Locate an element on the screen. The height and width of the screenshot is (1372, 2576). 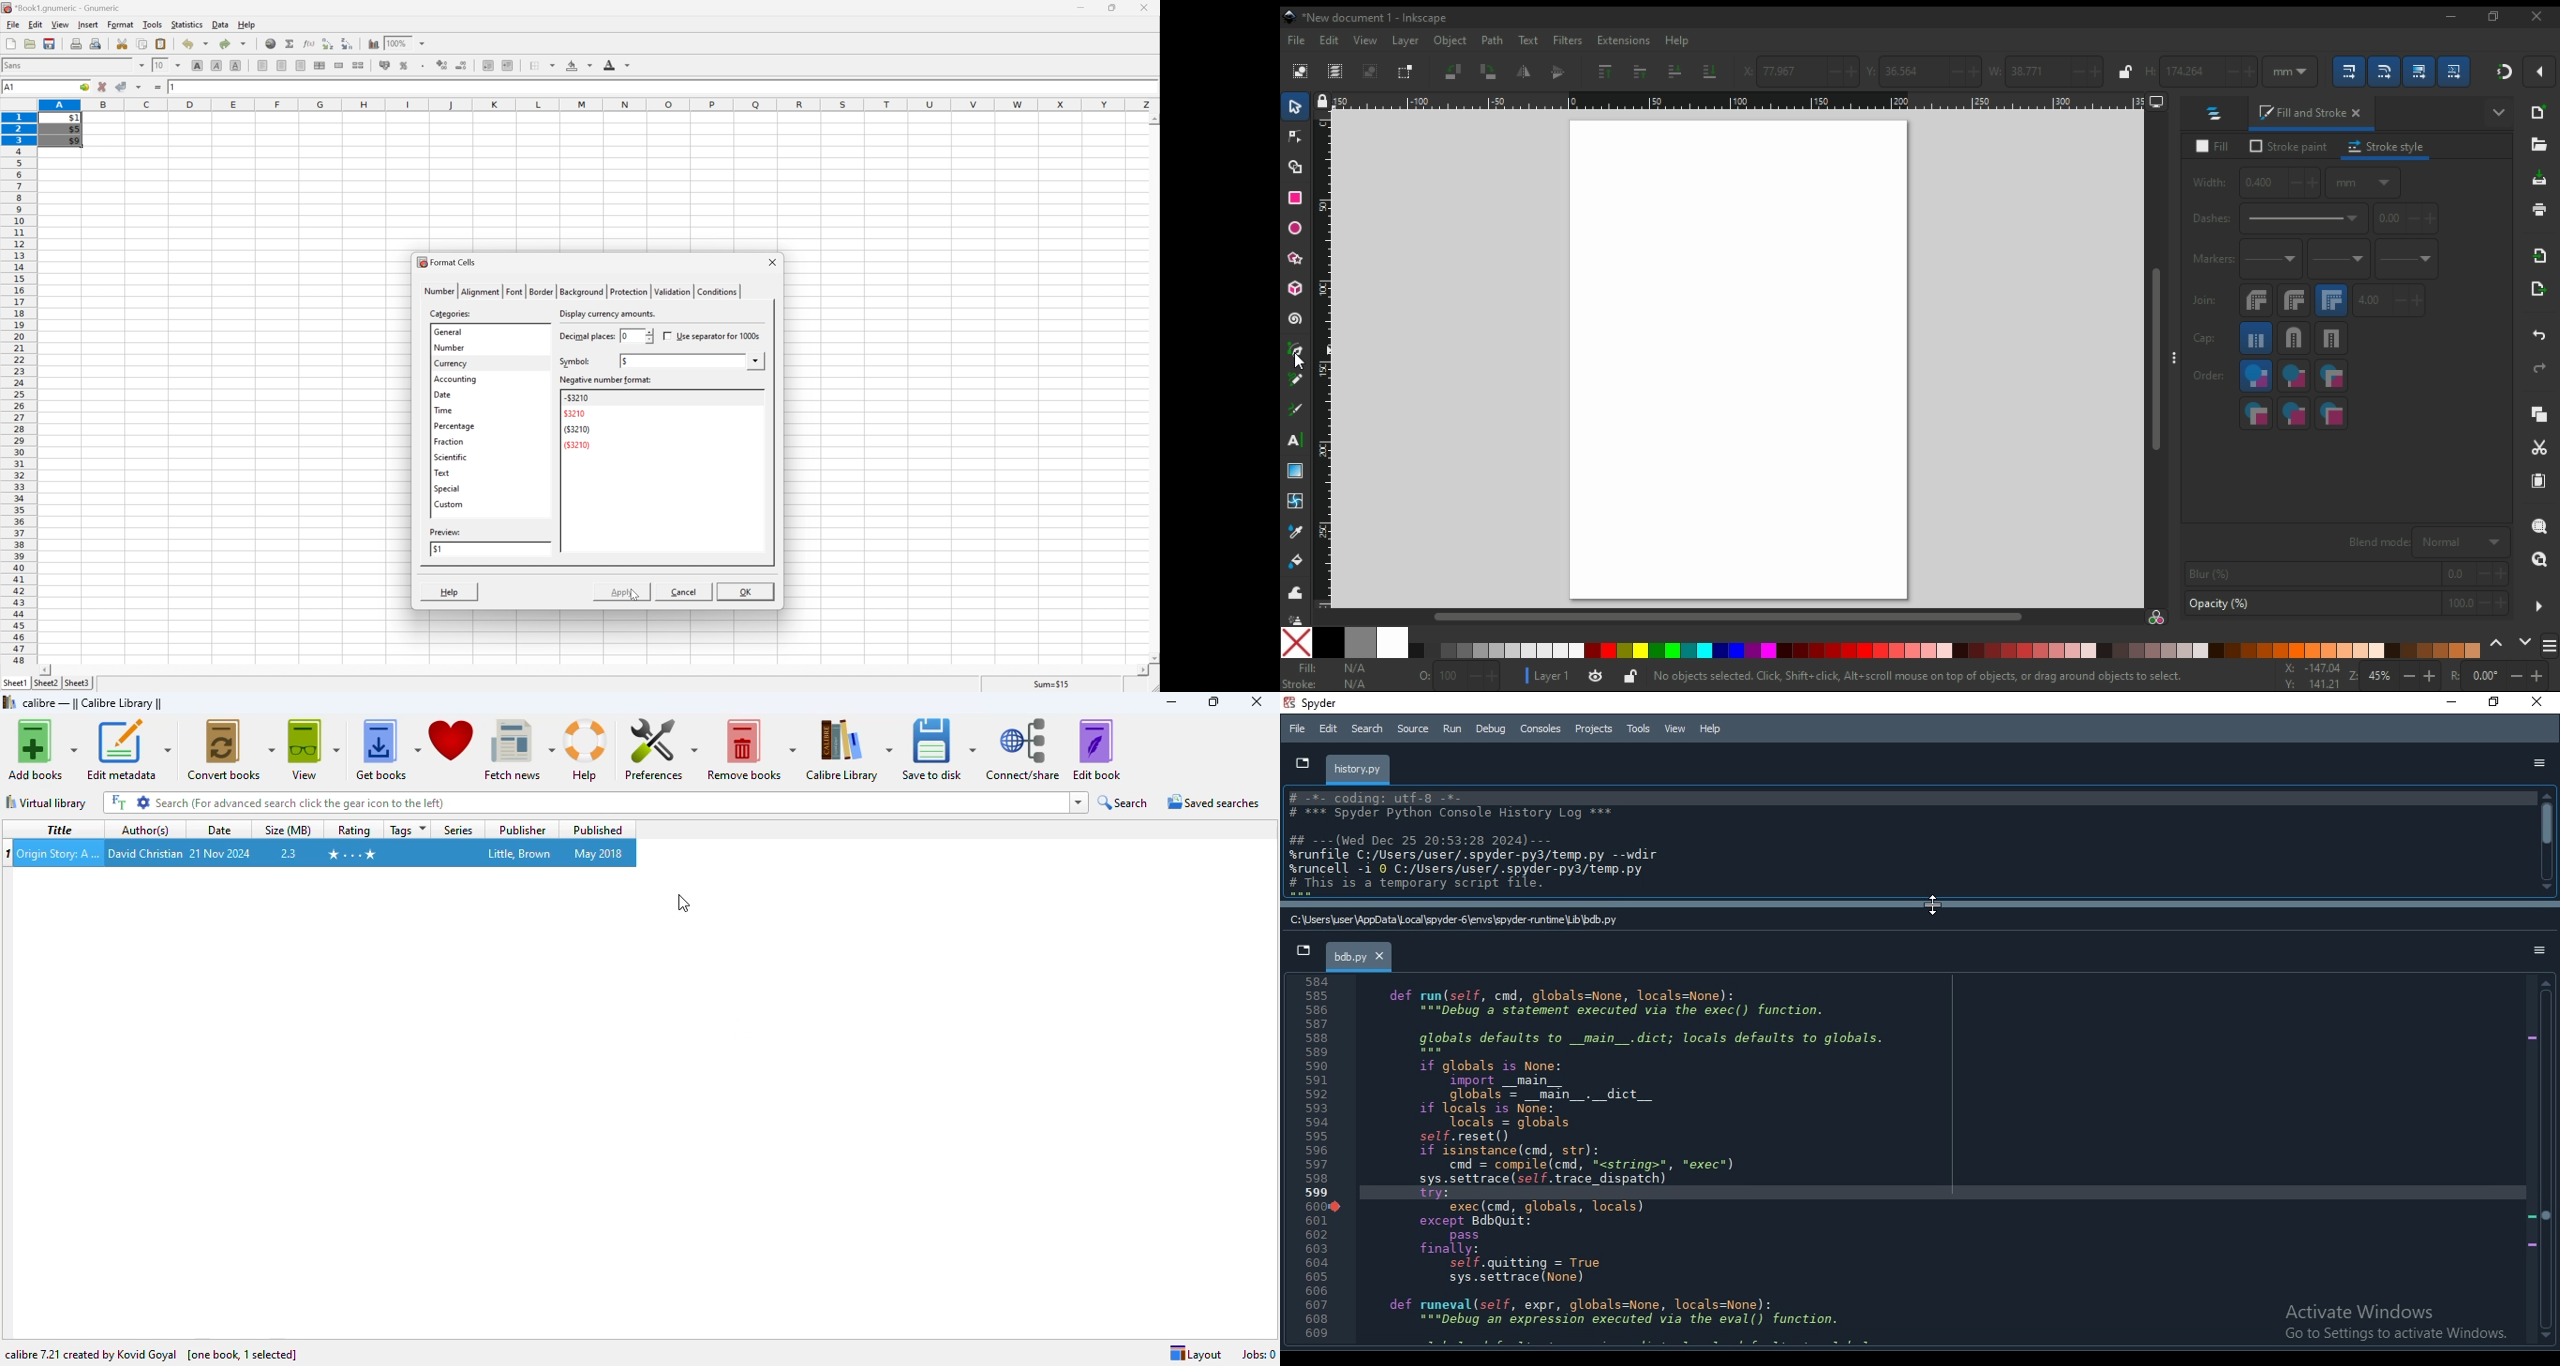
options is located at coordinates (2538, 763).